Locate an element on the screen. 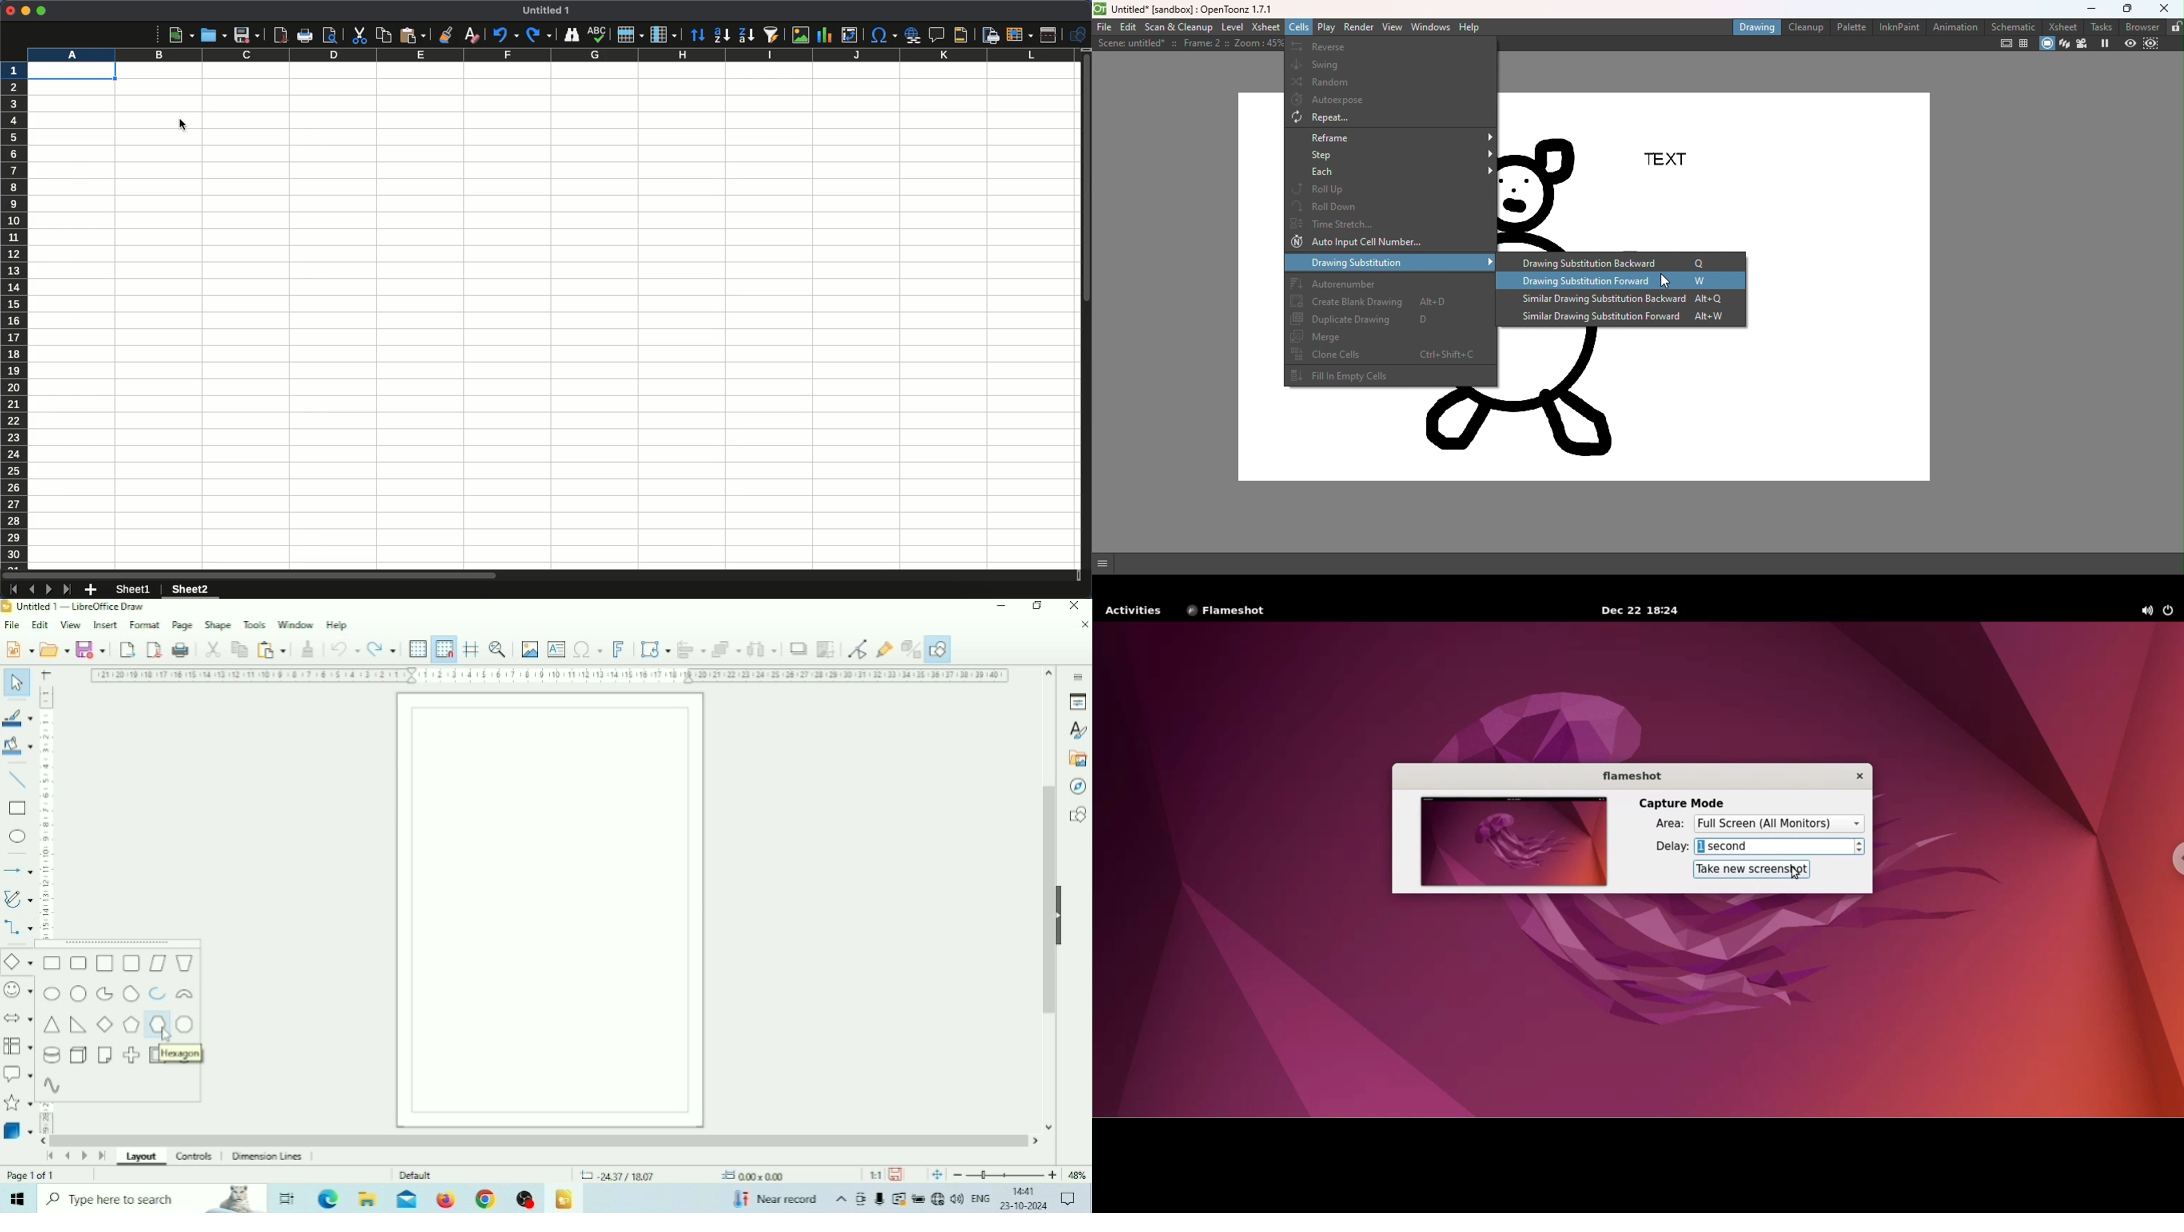 The width and height of the screenshot is (2184, 1232). Print preview is located at coordinates (330, 35).